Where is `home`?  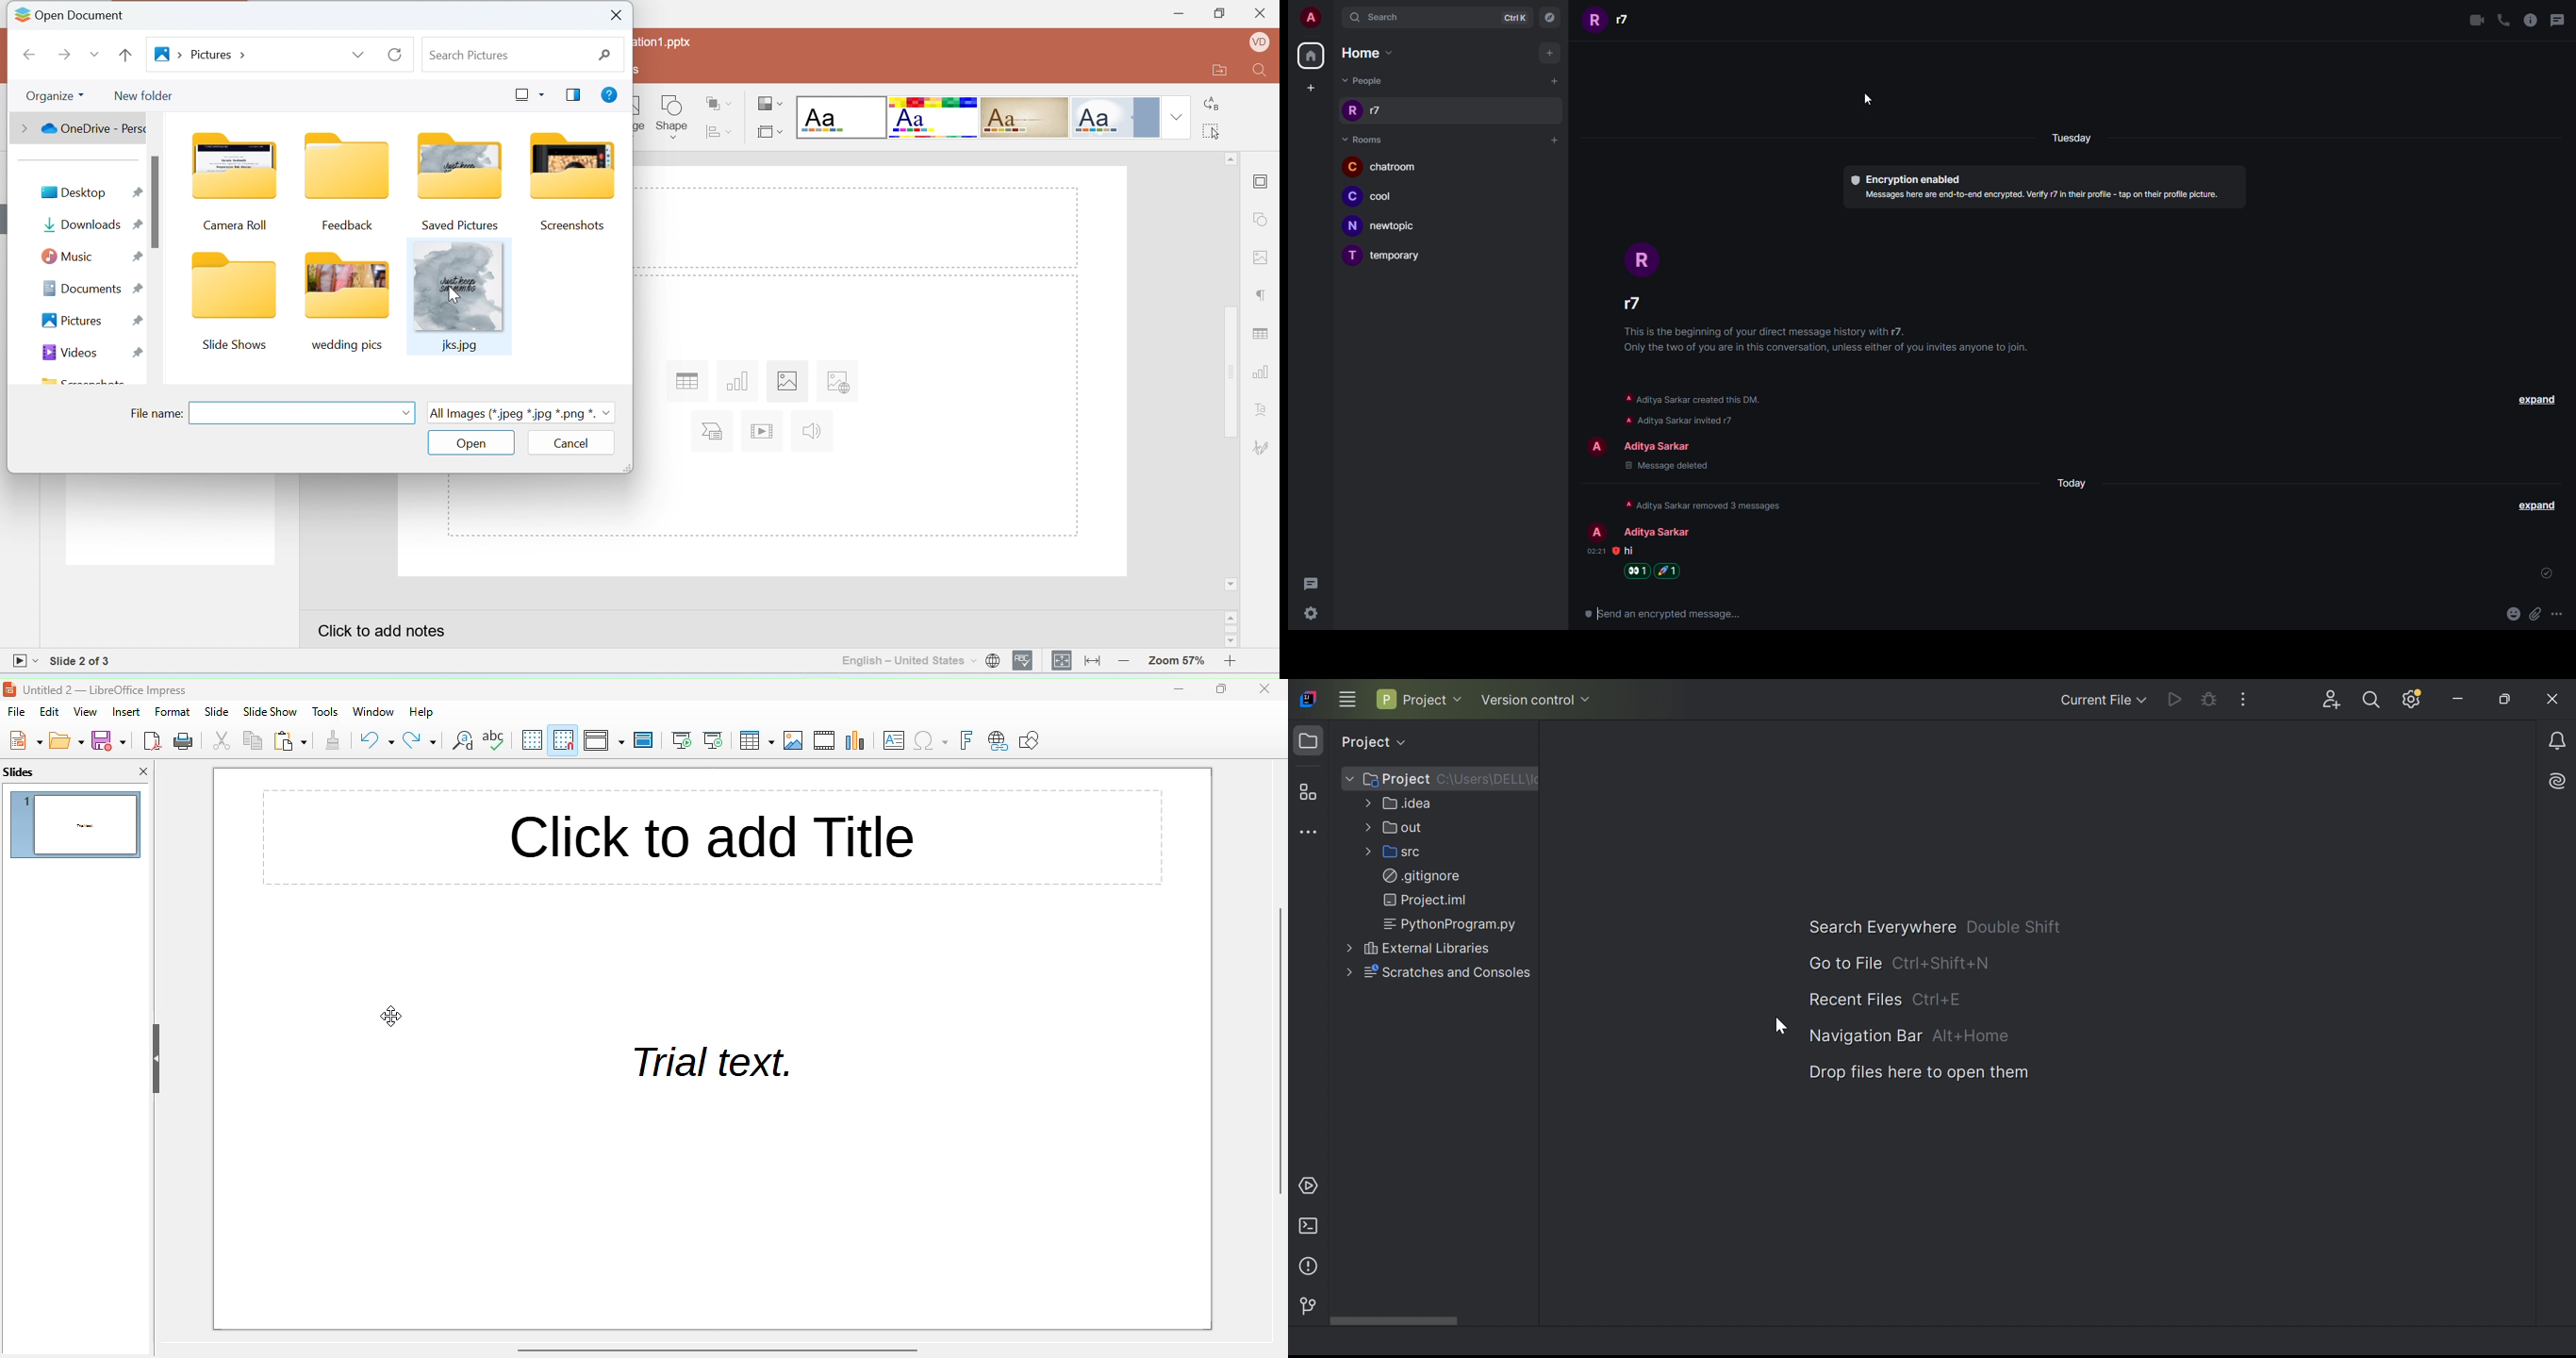 home is located at coordinates (1311, 56).